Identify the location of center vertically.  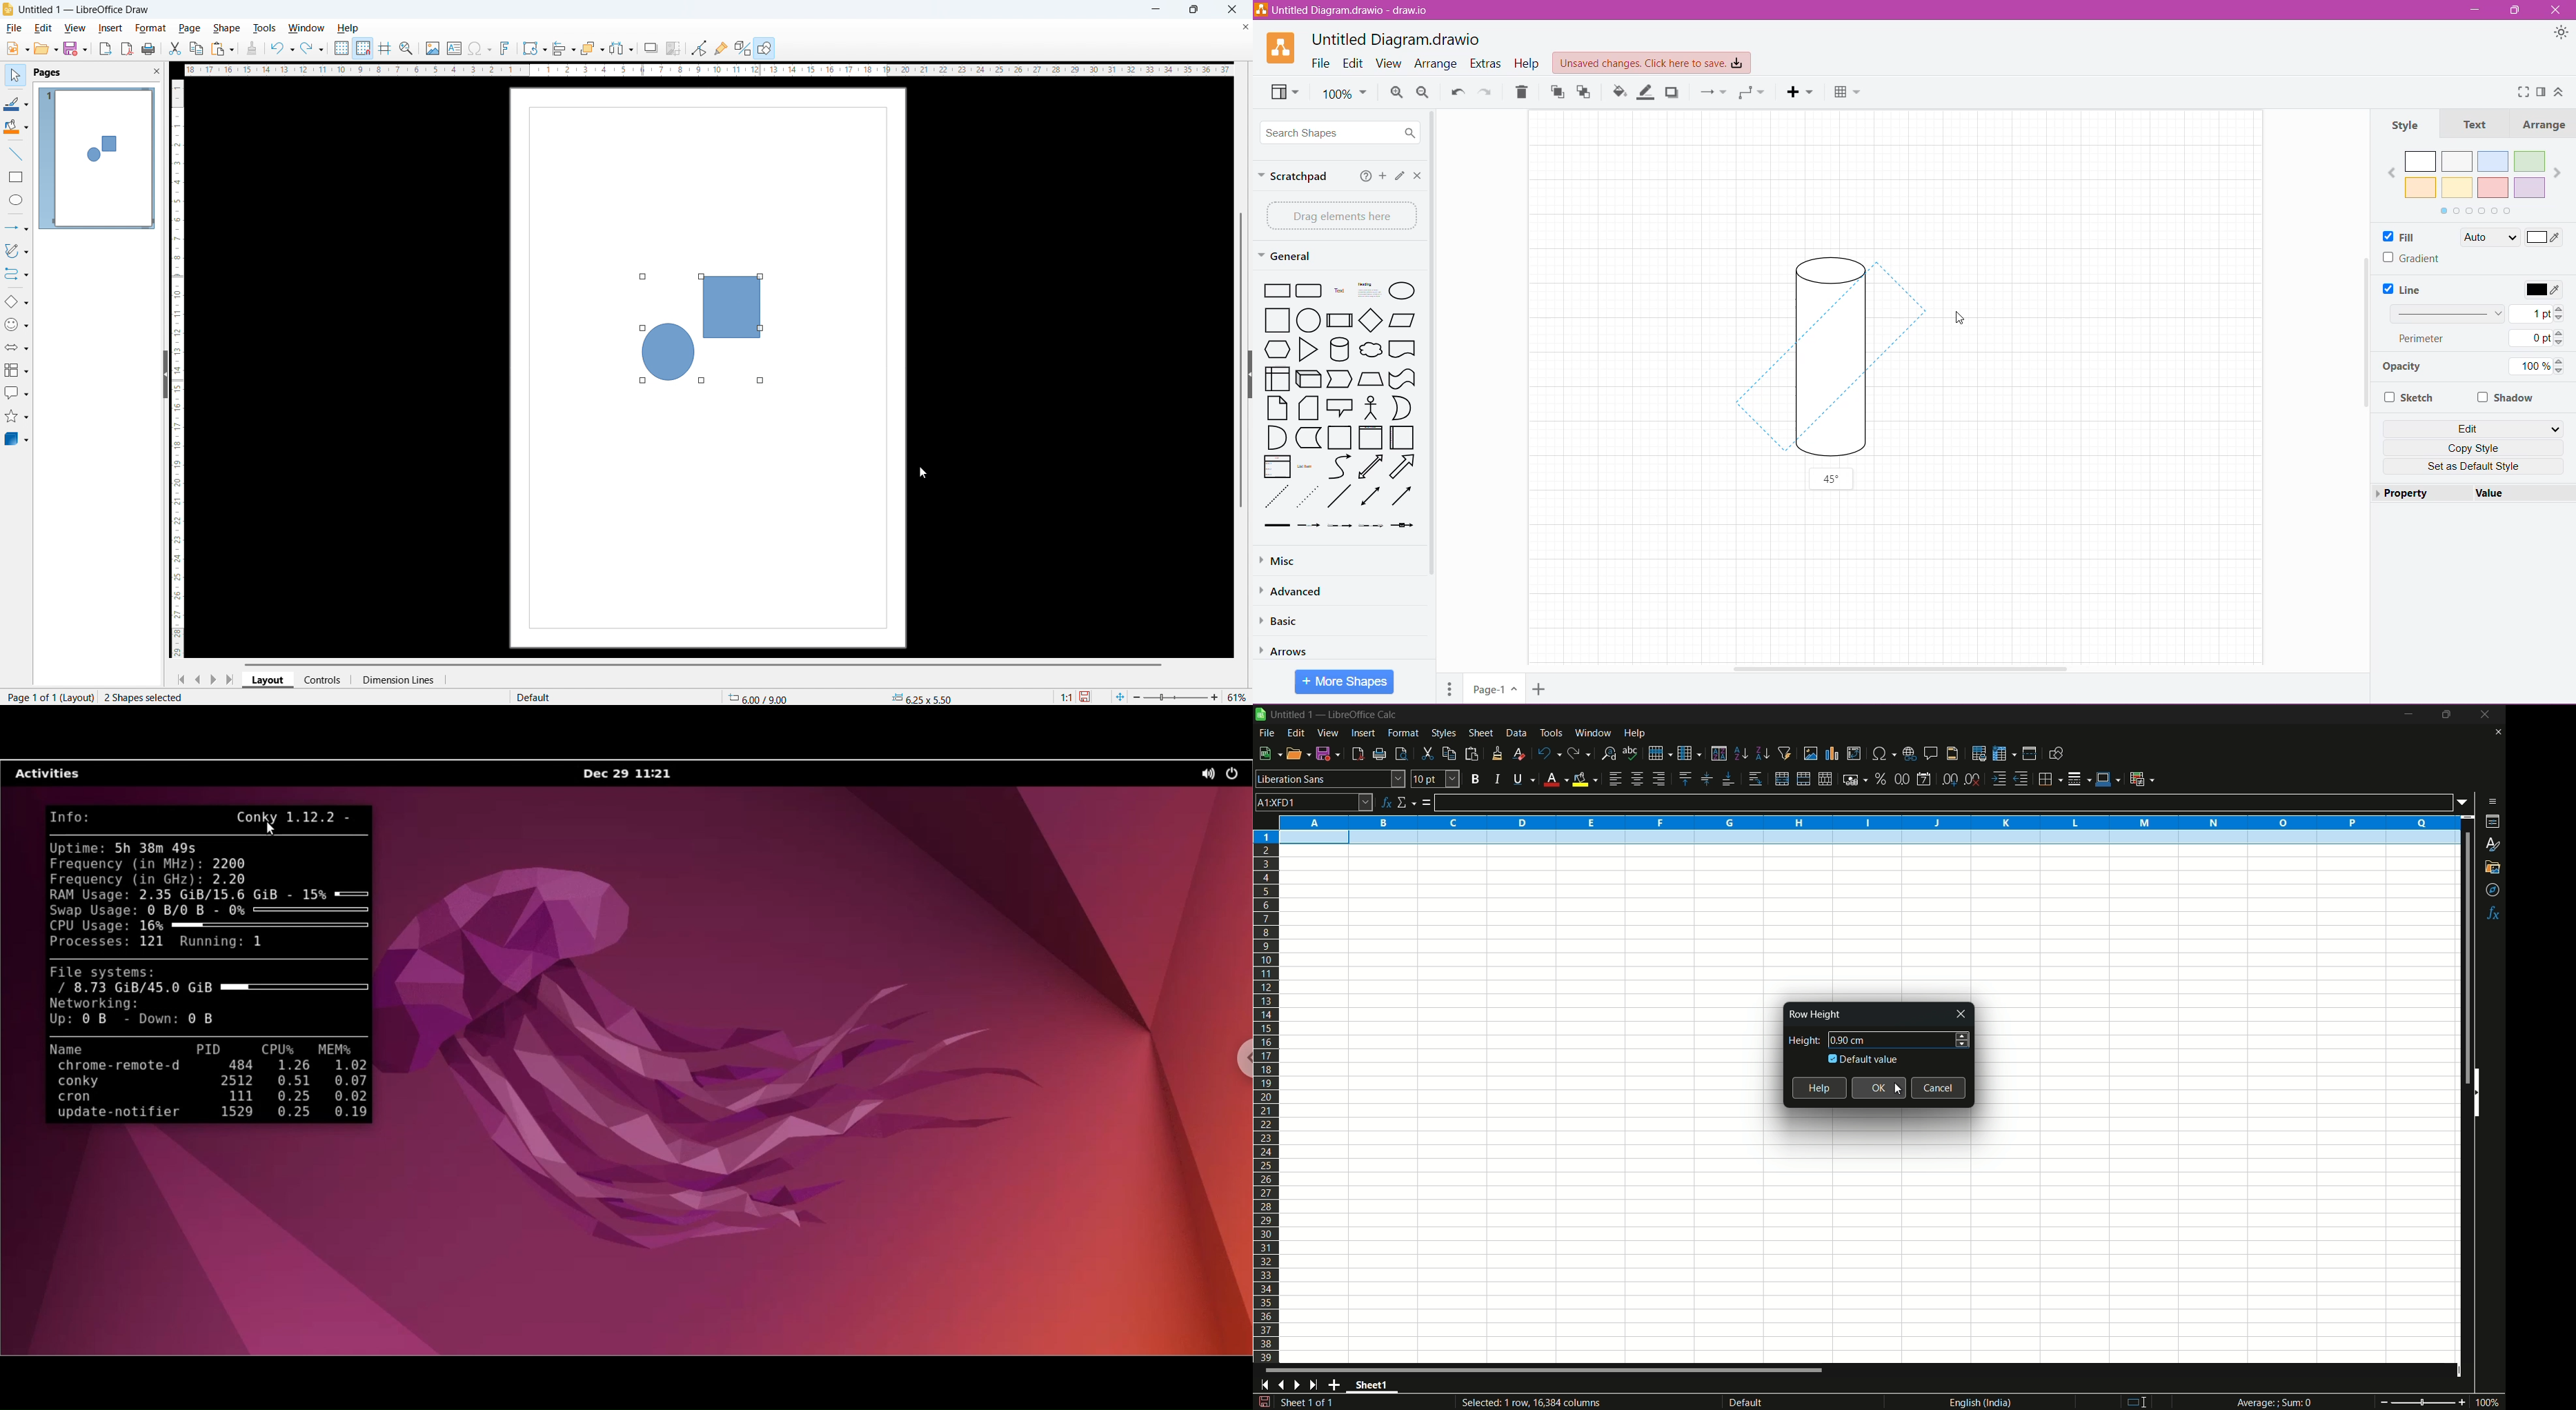
(1705, 779).